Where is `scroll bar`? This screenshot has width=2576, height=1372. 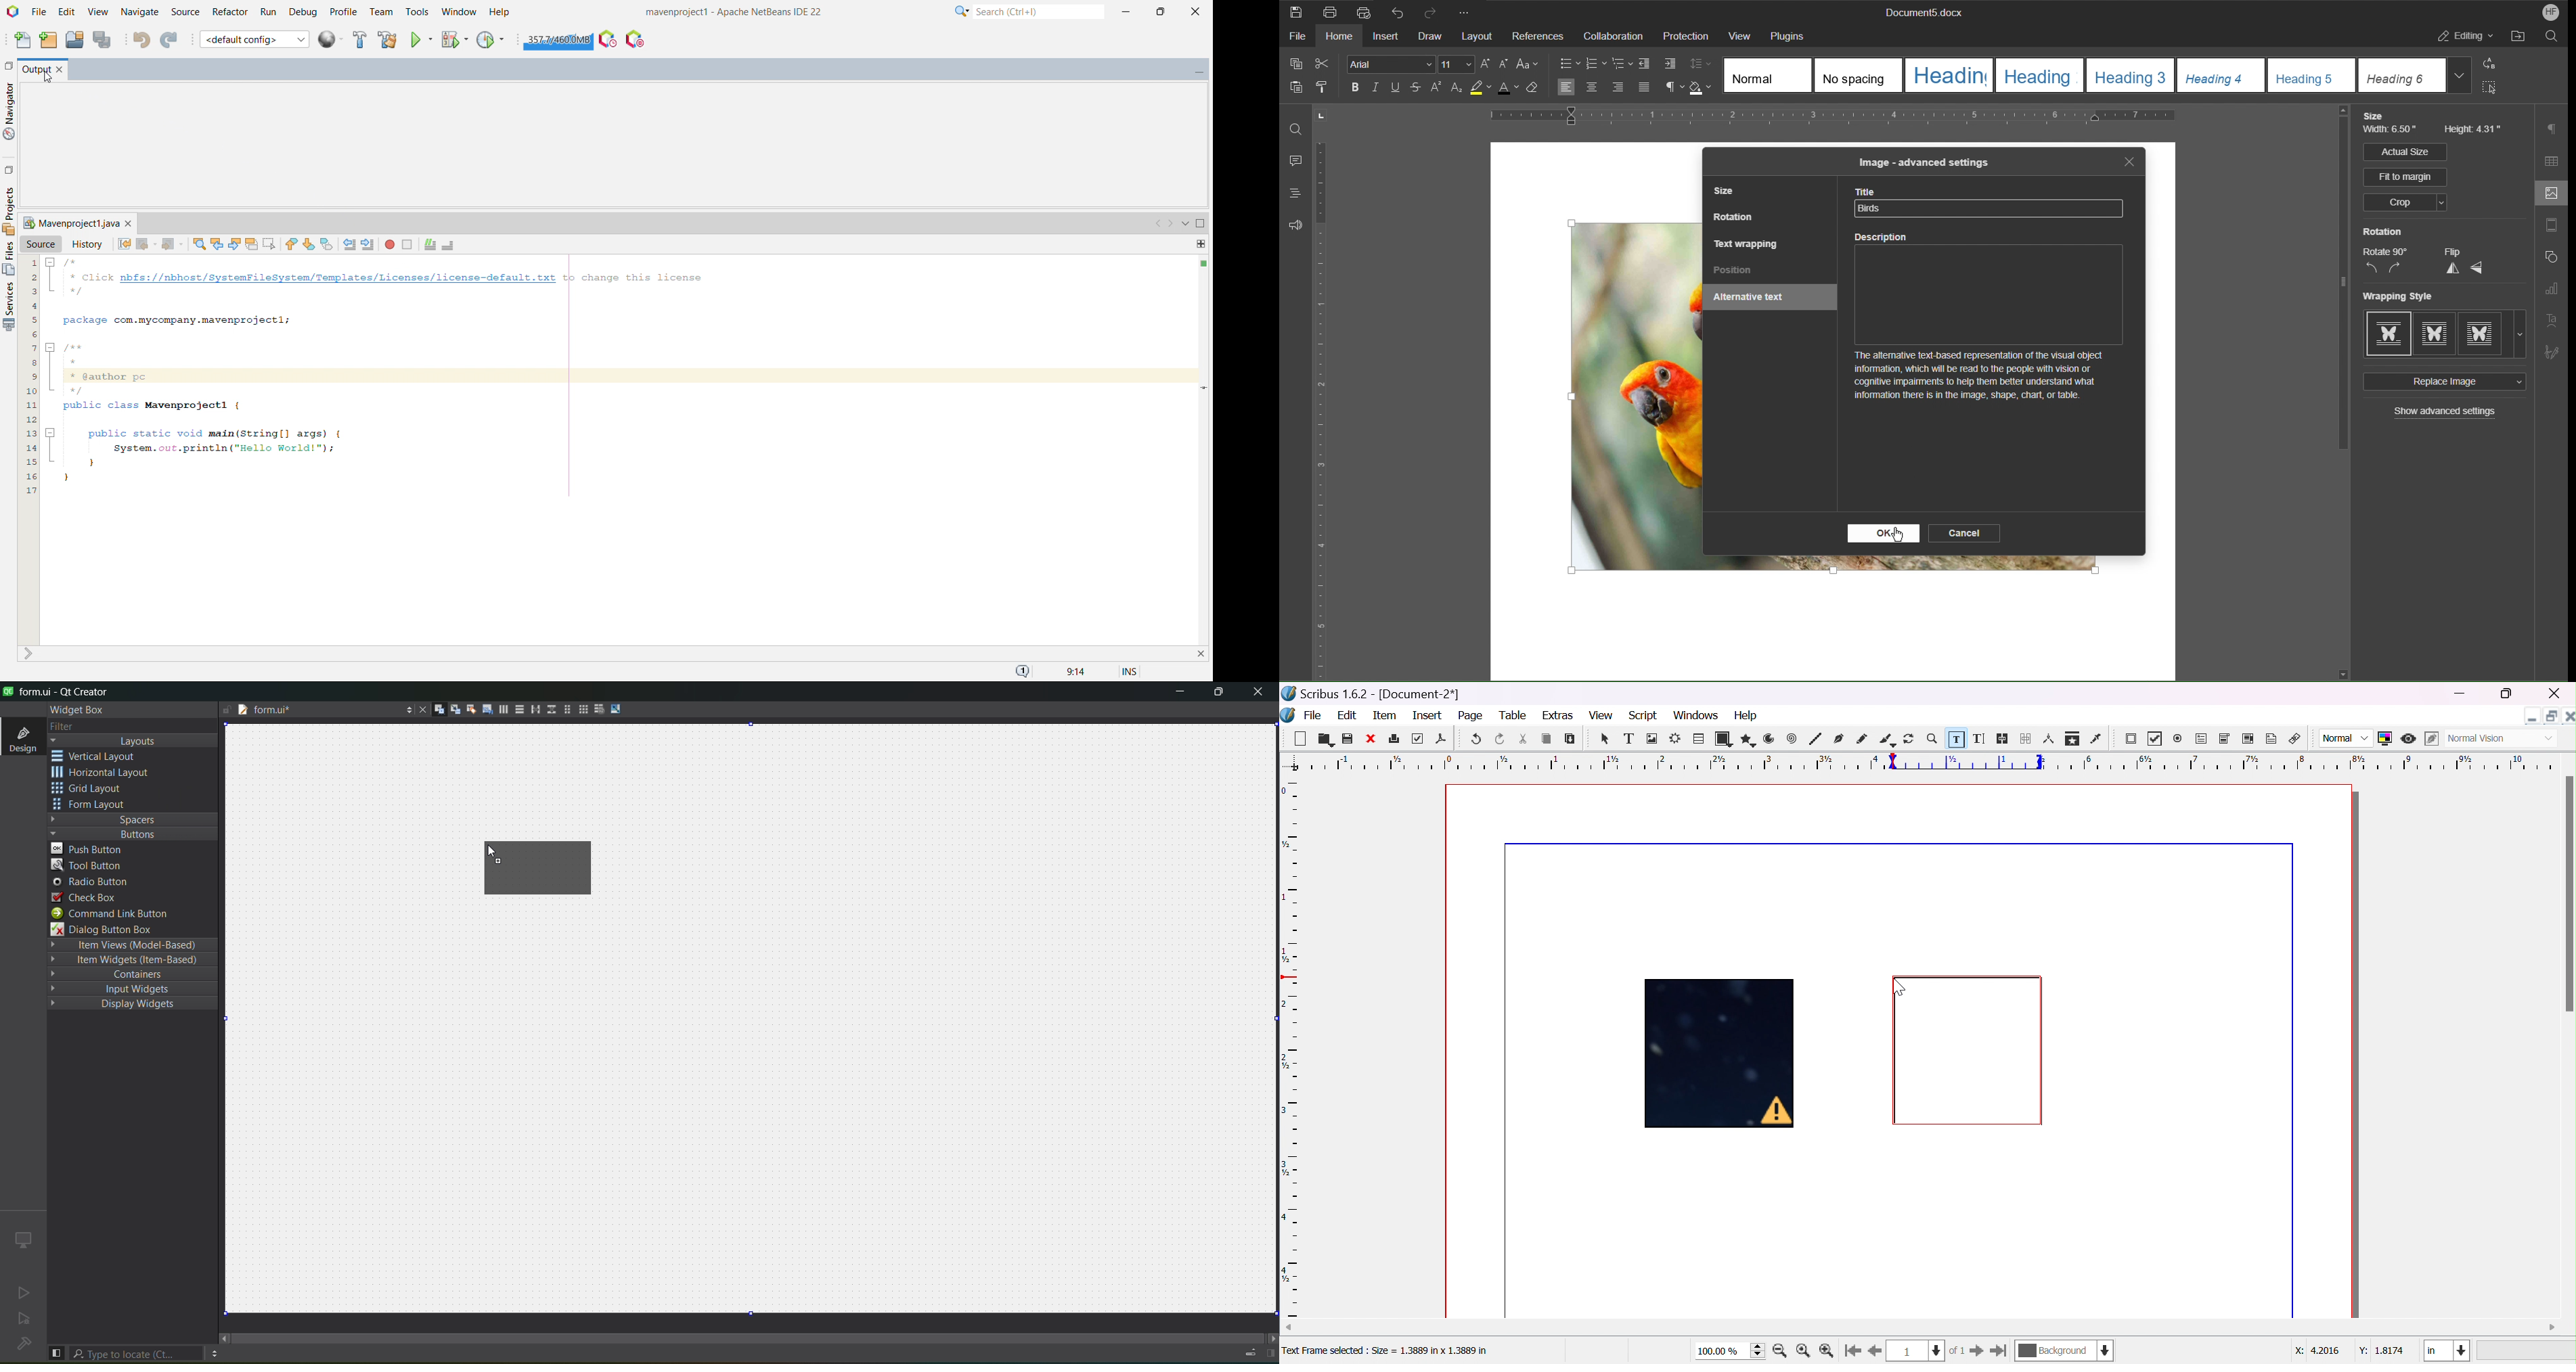
scroll bar is located at coordinates (749, 1332).